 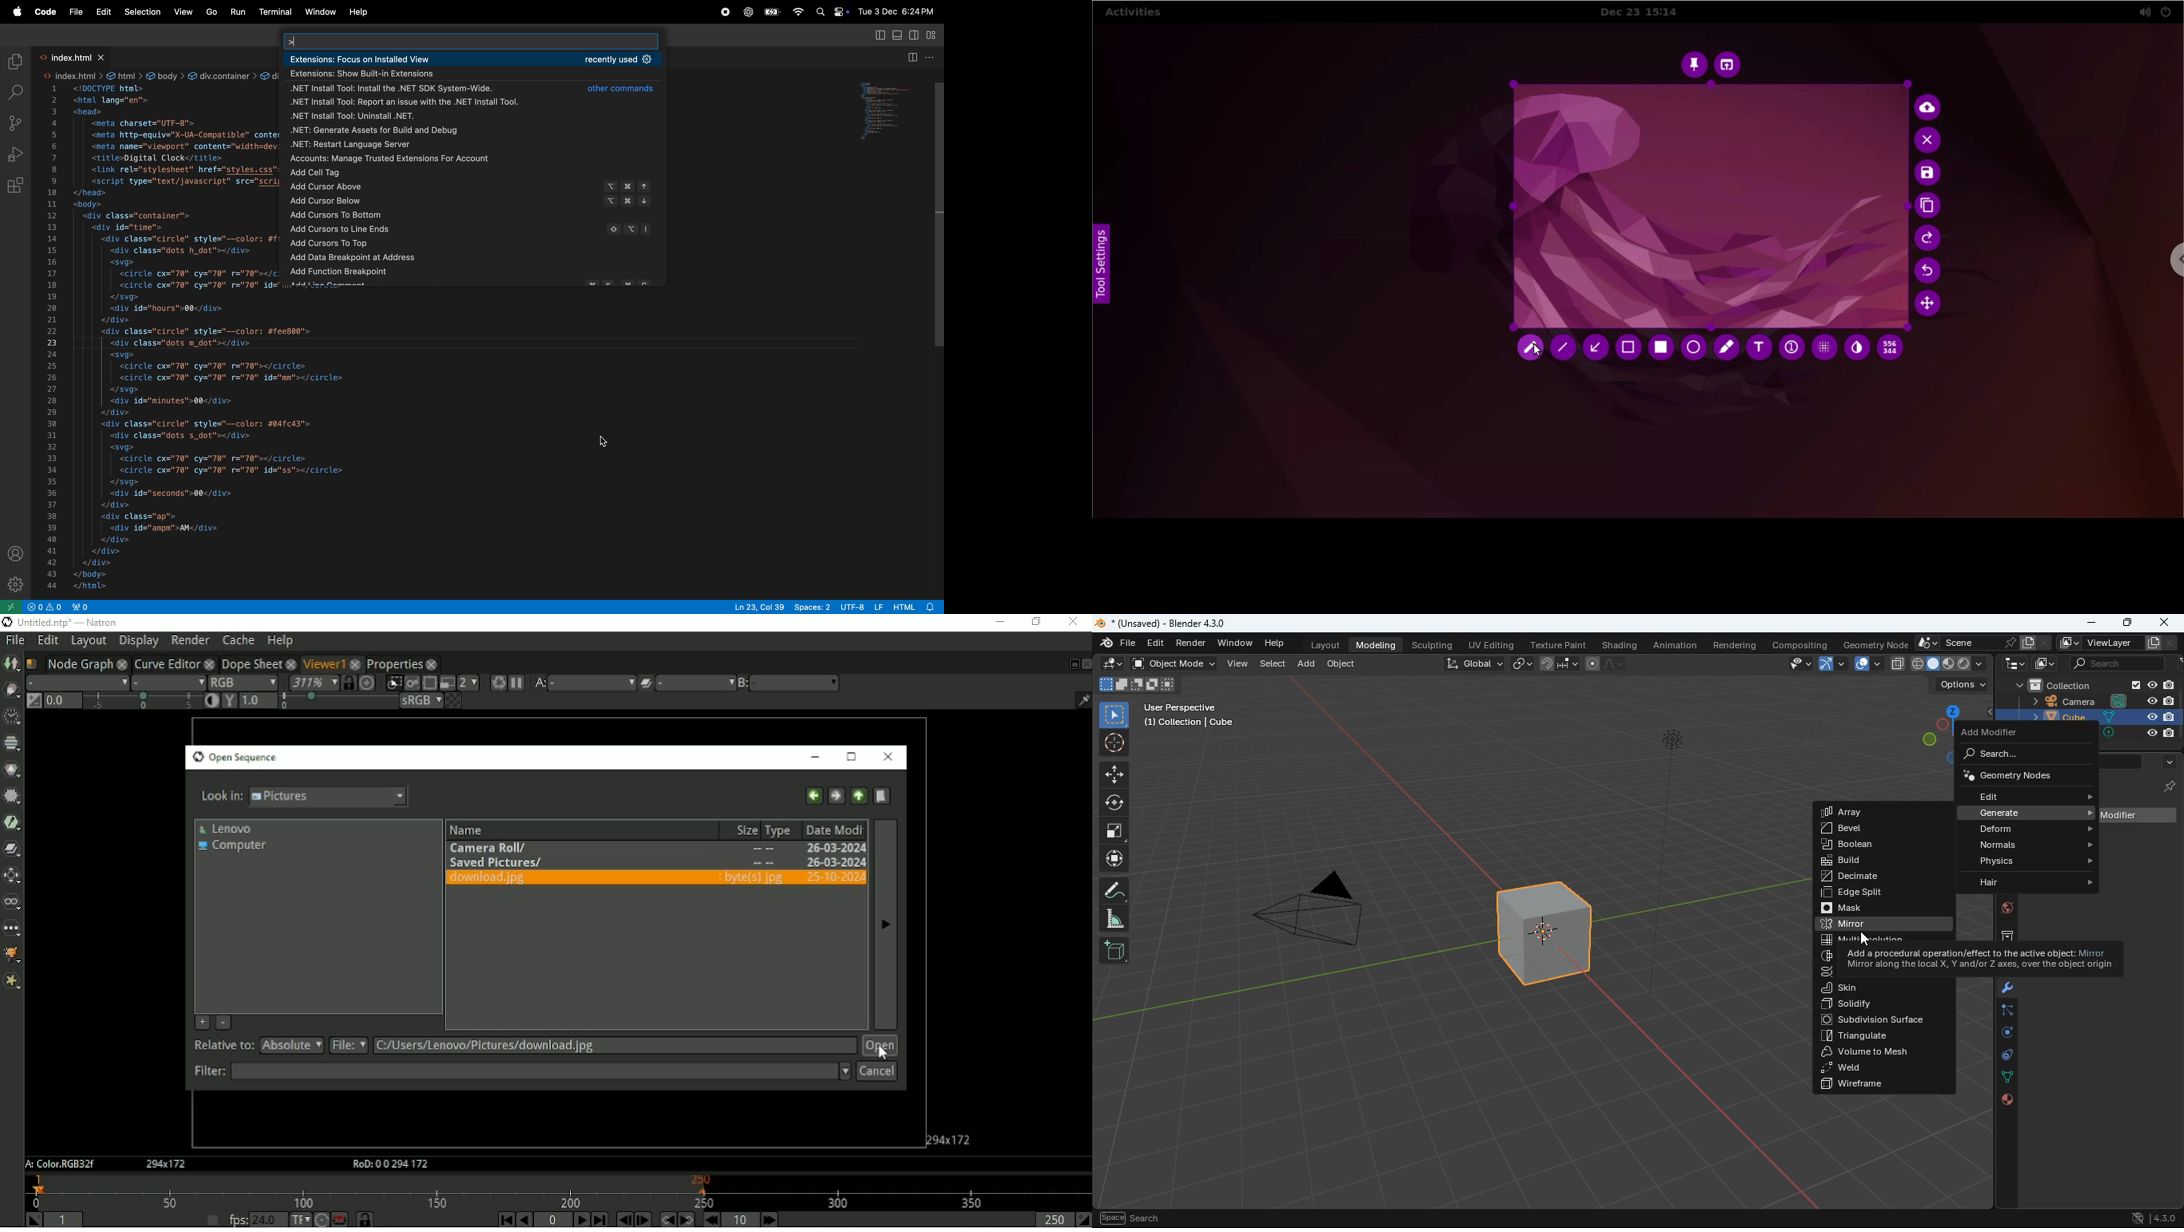 I want to click on , so click(x=2136, y=685).